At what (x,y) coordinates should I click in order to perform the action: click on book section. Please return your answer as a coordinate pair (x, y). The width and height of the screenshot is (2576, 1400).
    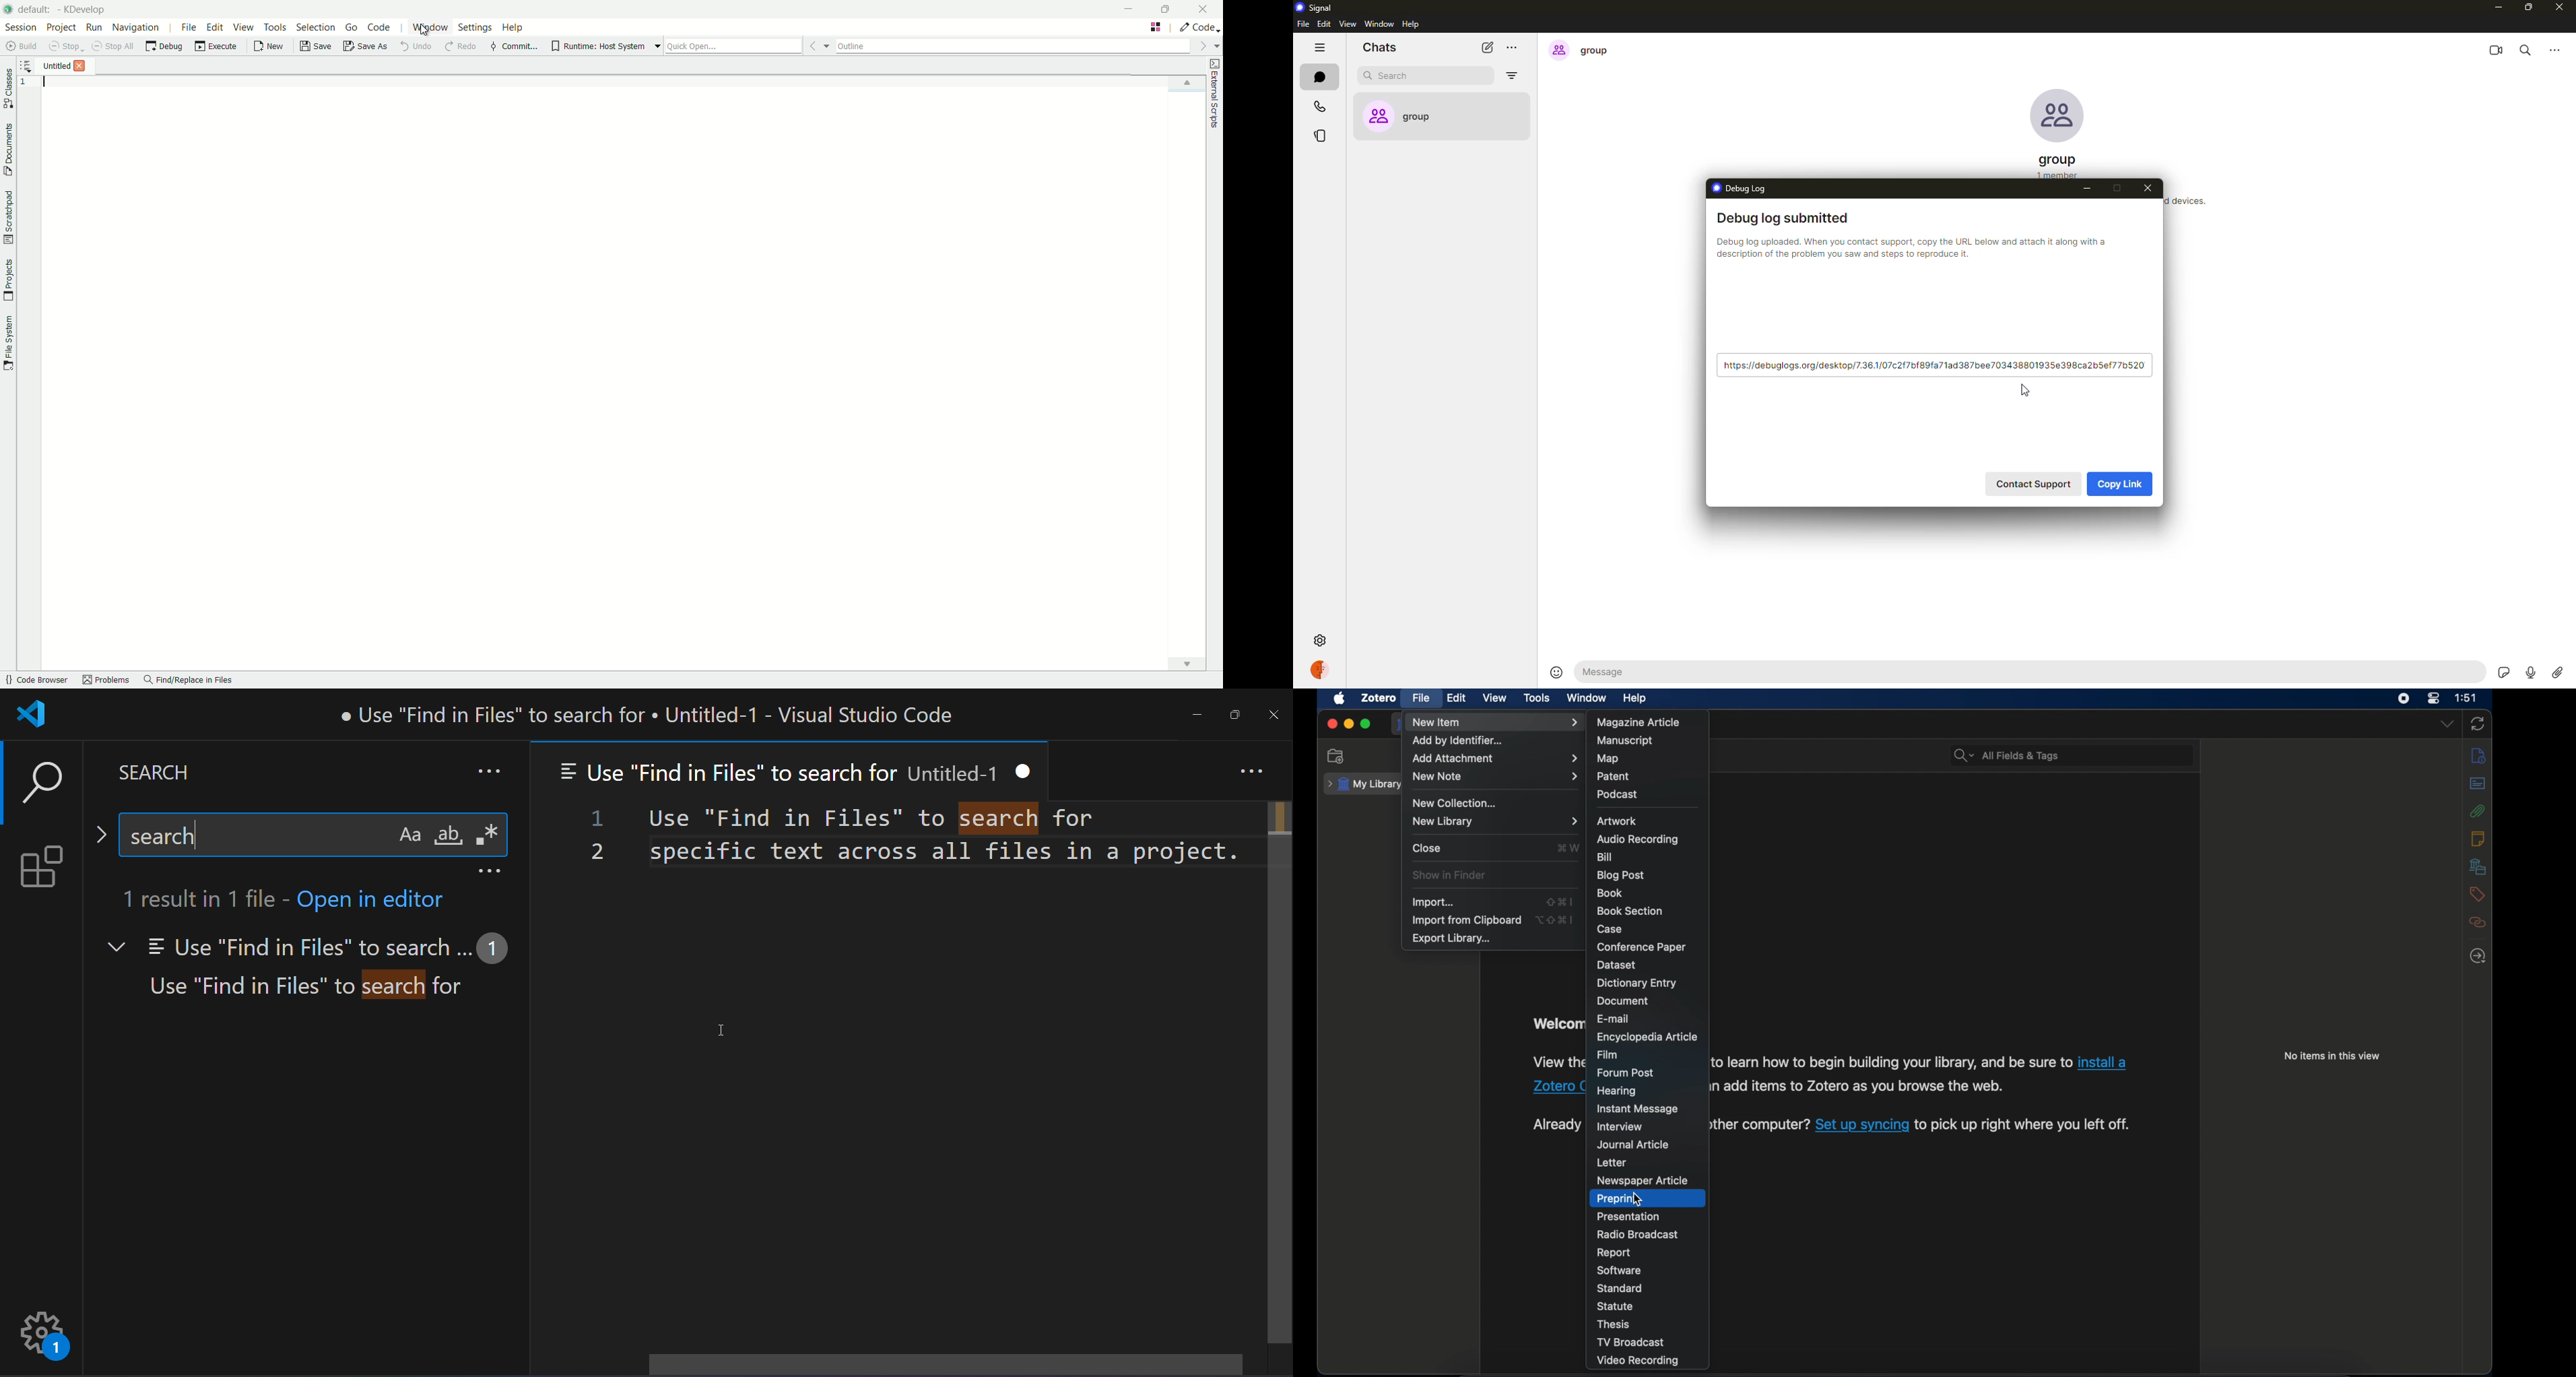
    Looking at the image, I should click on (1631, 912).